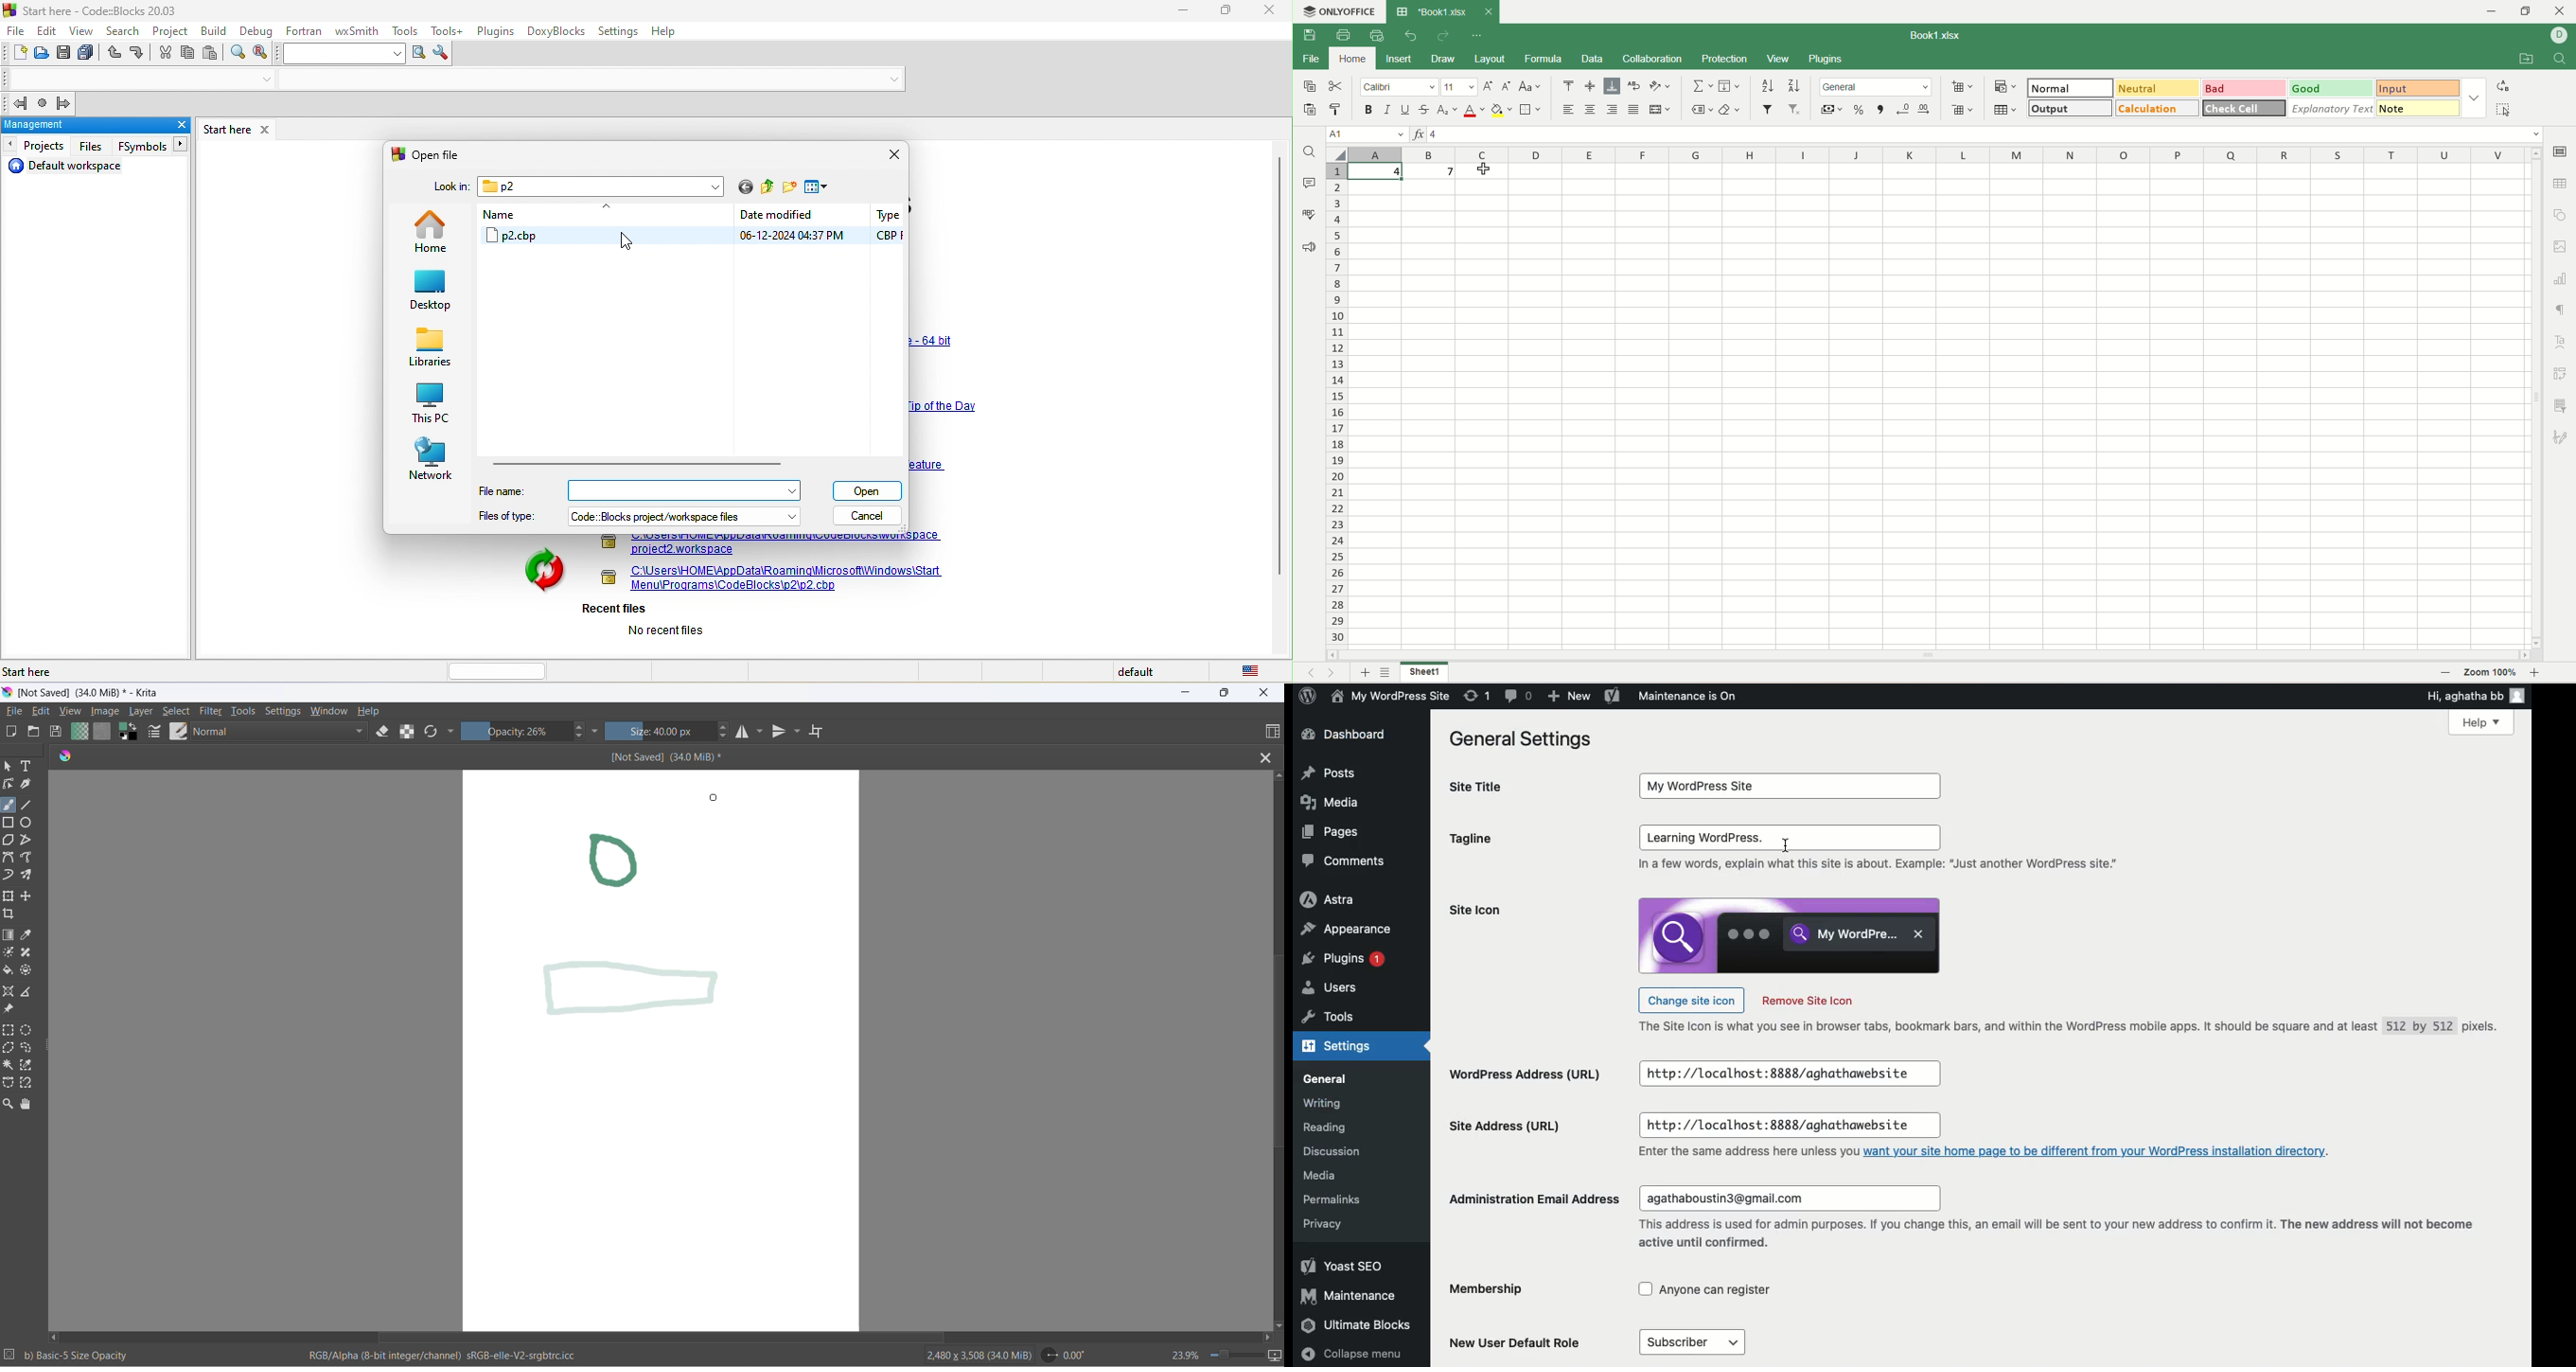  Describe the element at coordinates (34, 805) in the screenshot. I see `line tool` at that location.